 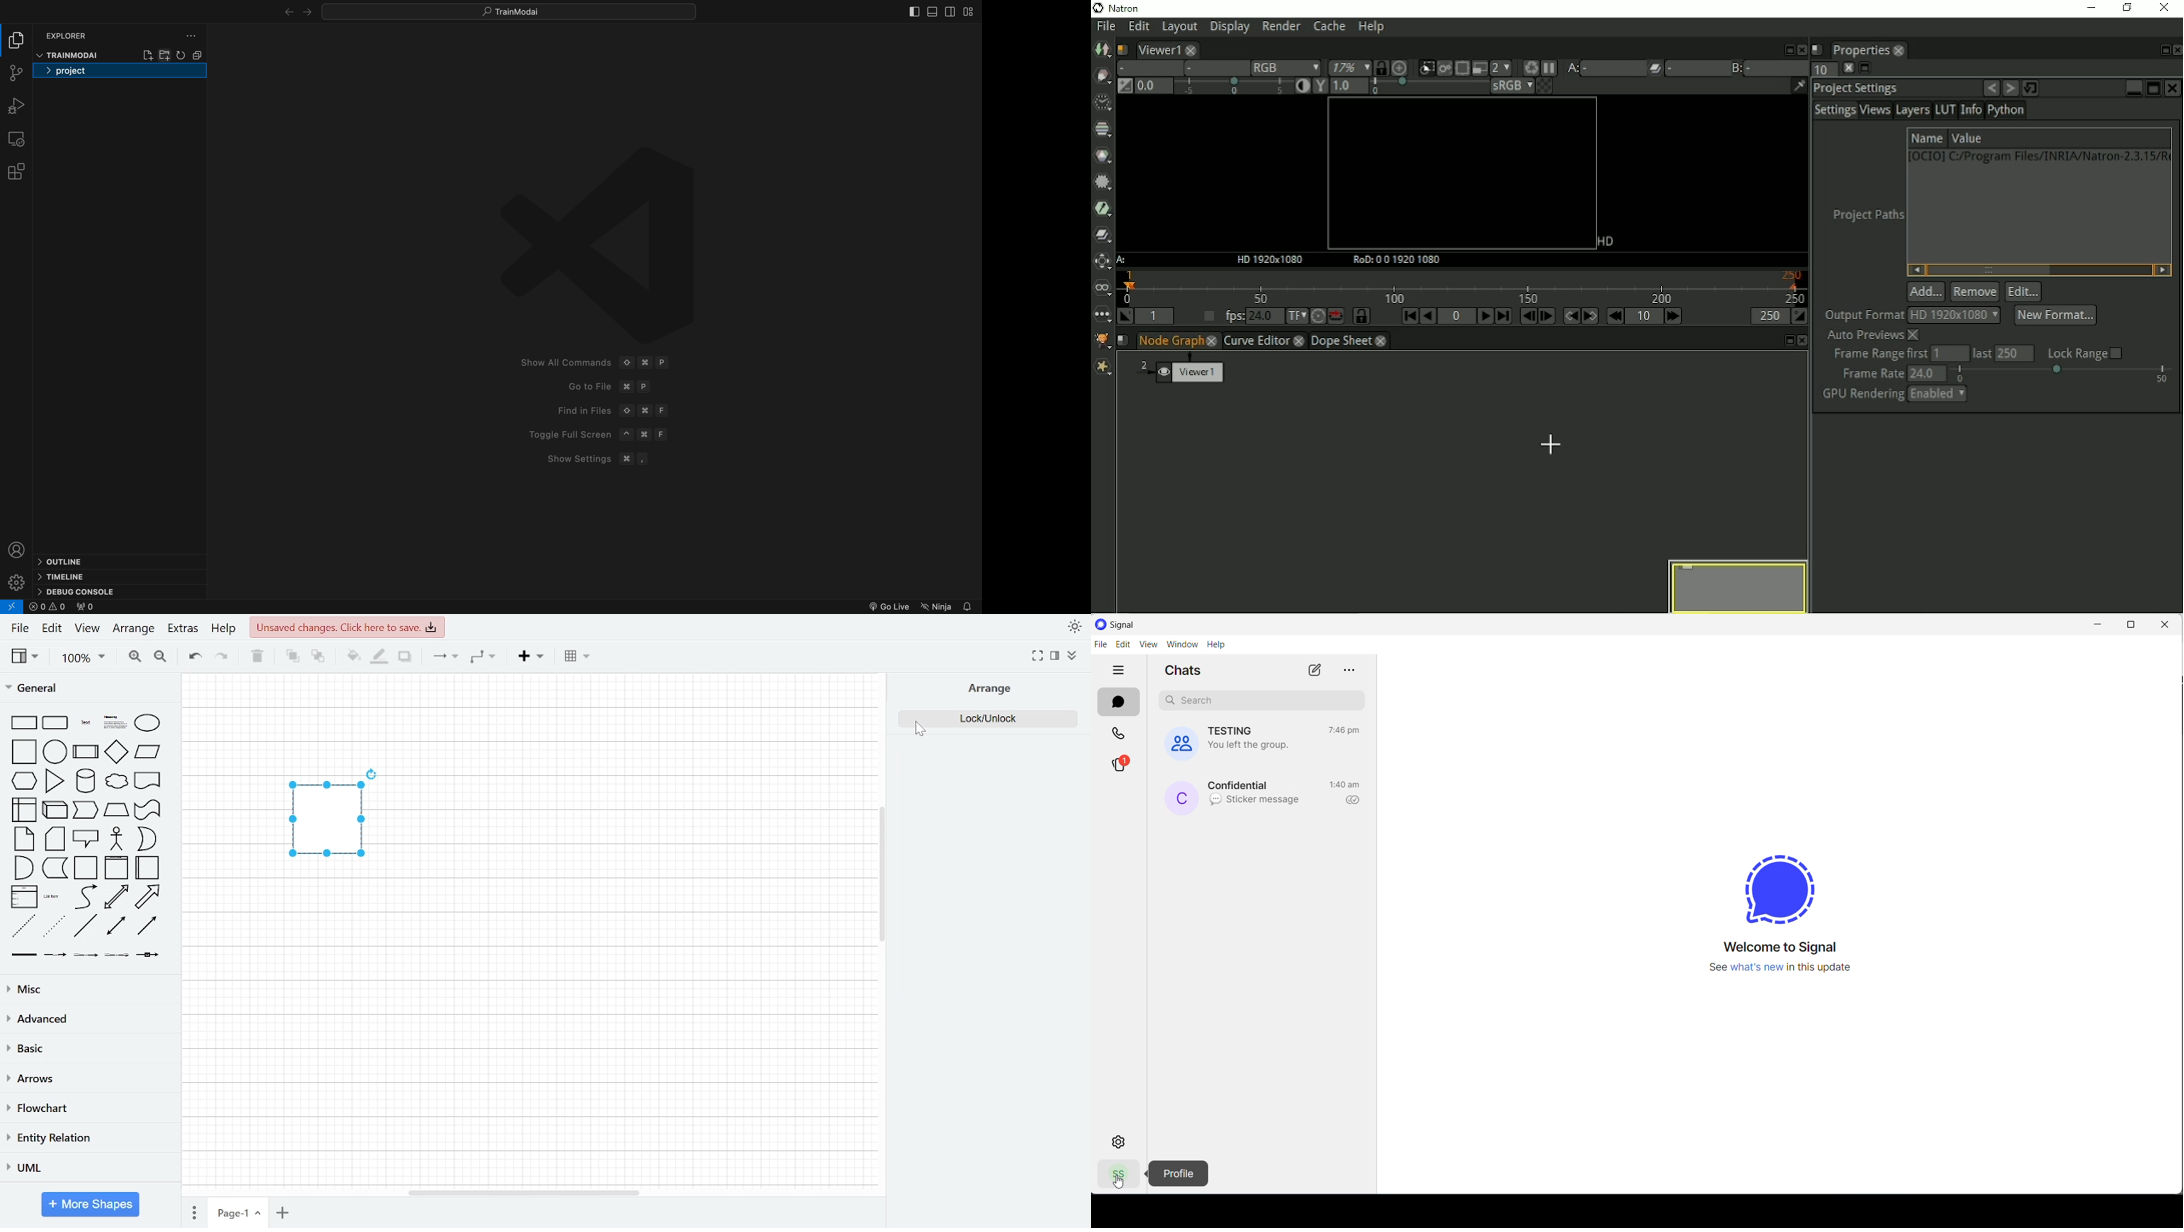 I want to click on general, so click(x=90, y=687).